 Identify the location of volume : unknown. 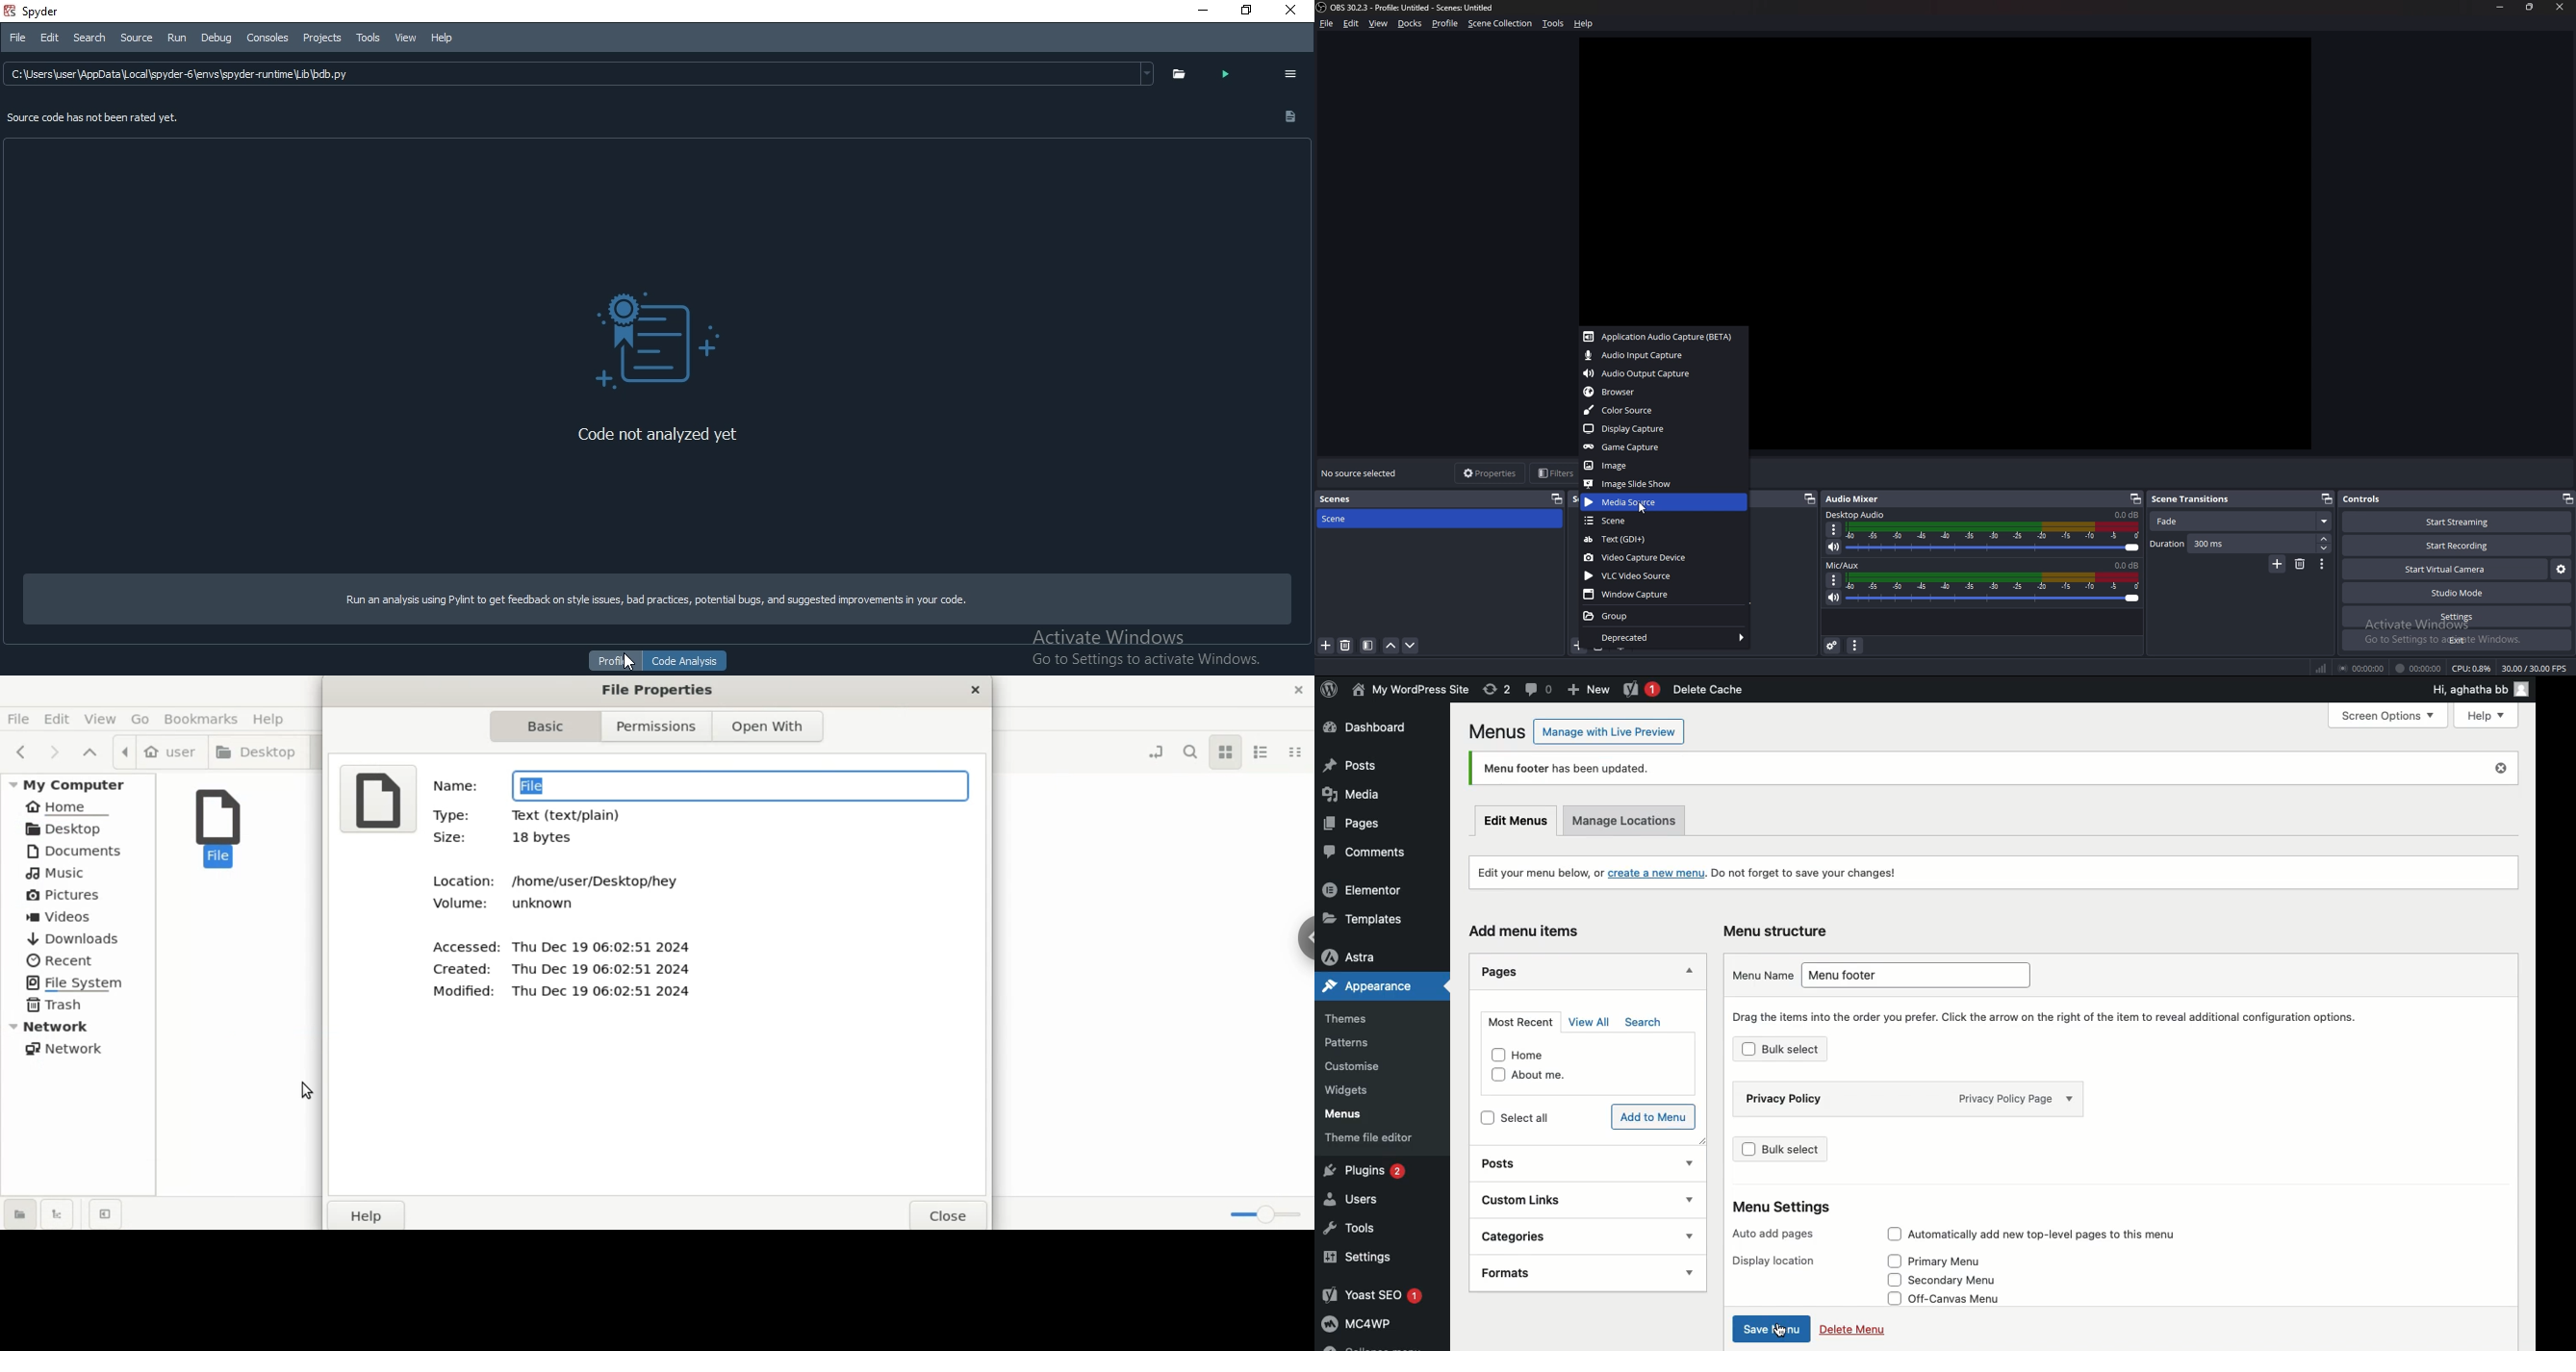
(507, 903).